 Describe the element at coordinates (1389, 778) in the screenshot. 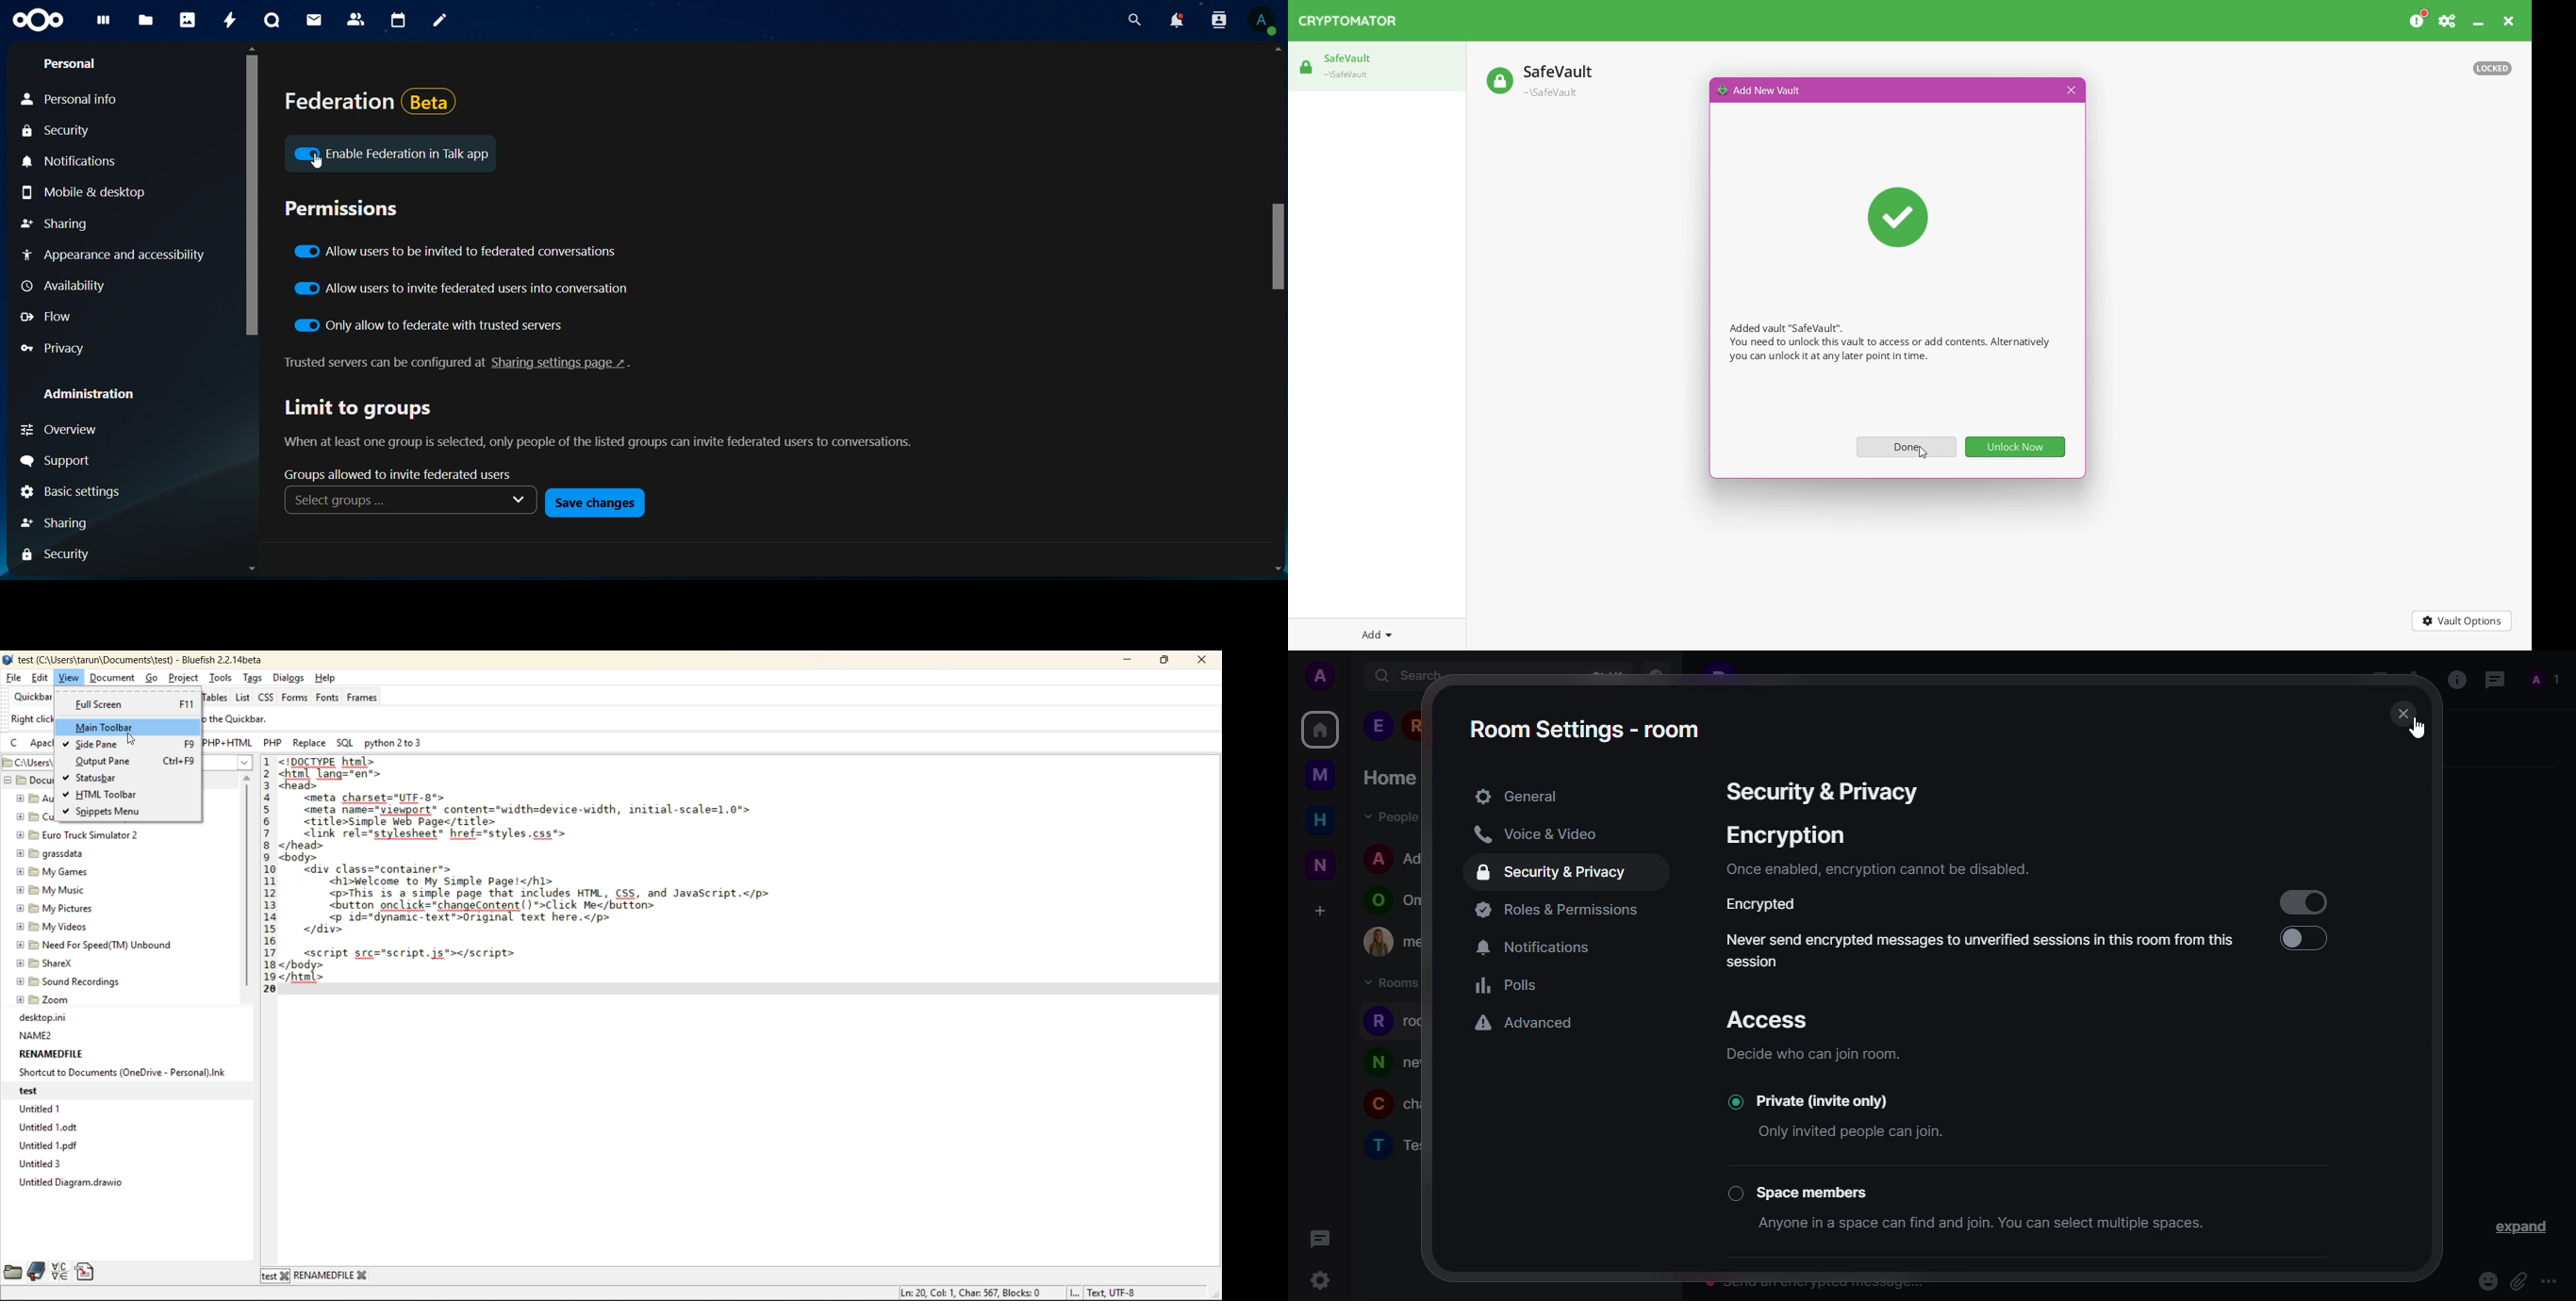

I see `home` at that location.